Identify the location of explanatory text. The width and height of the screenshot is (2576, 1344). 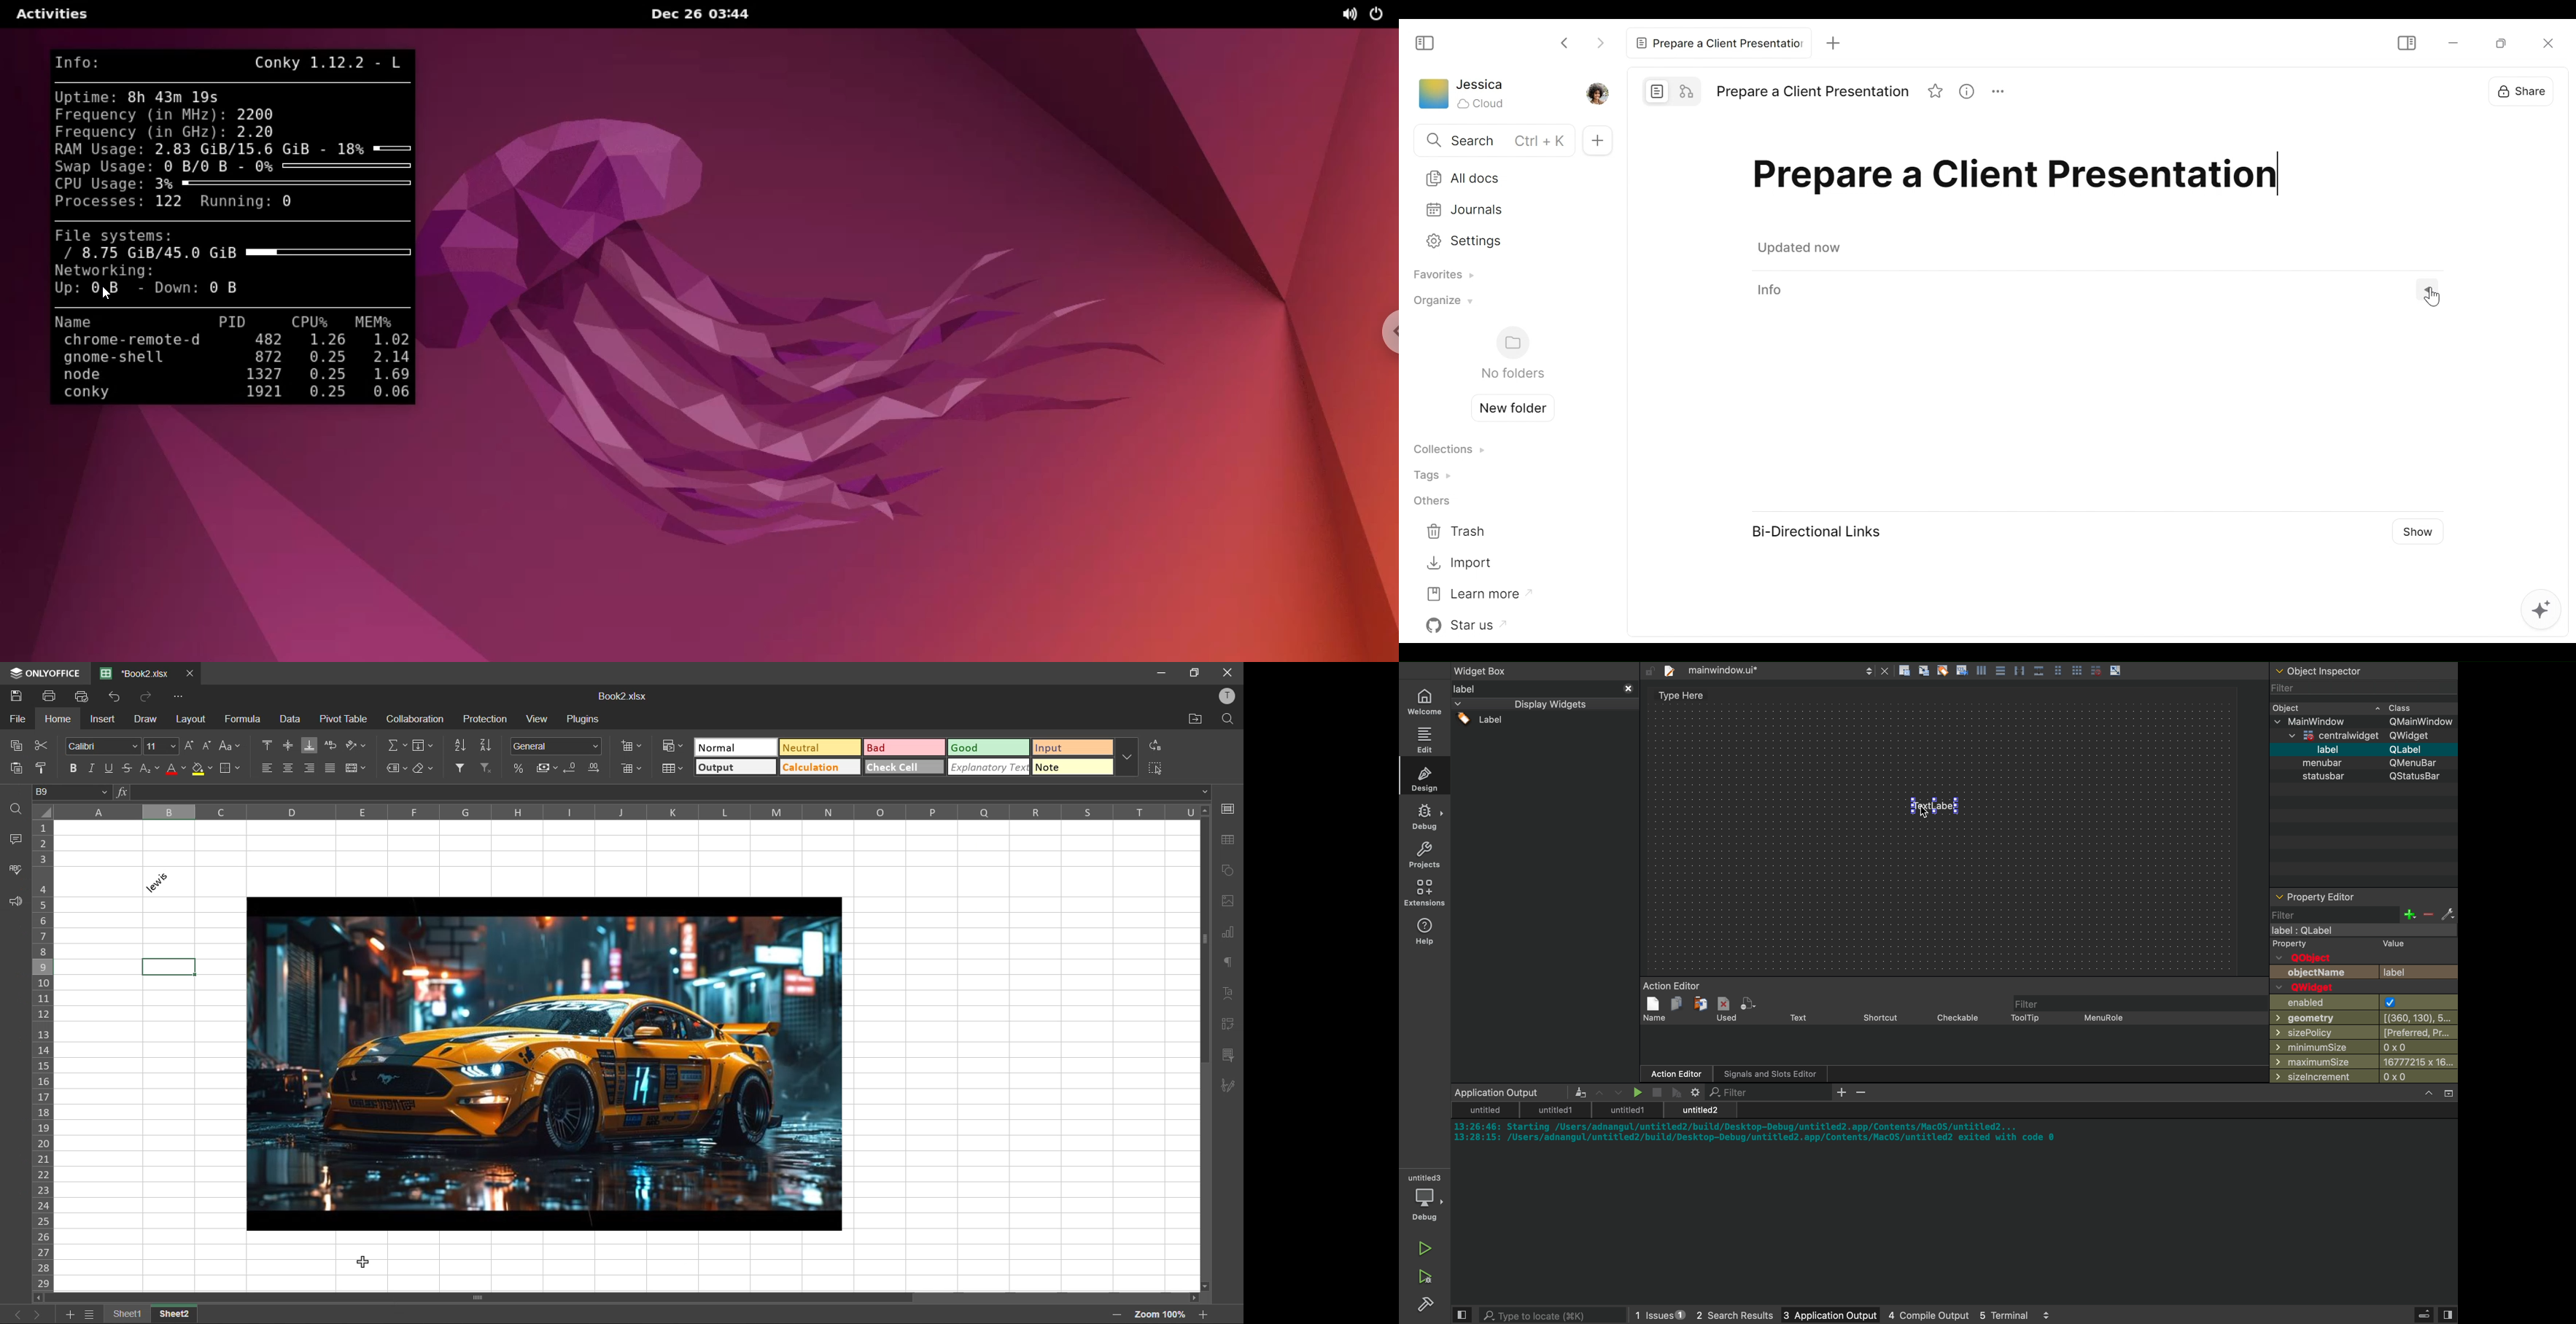
(989, 766).